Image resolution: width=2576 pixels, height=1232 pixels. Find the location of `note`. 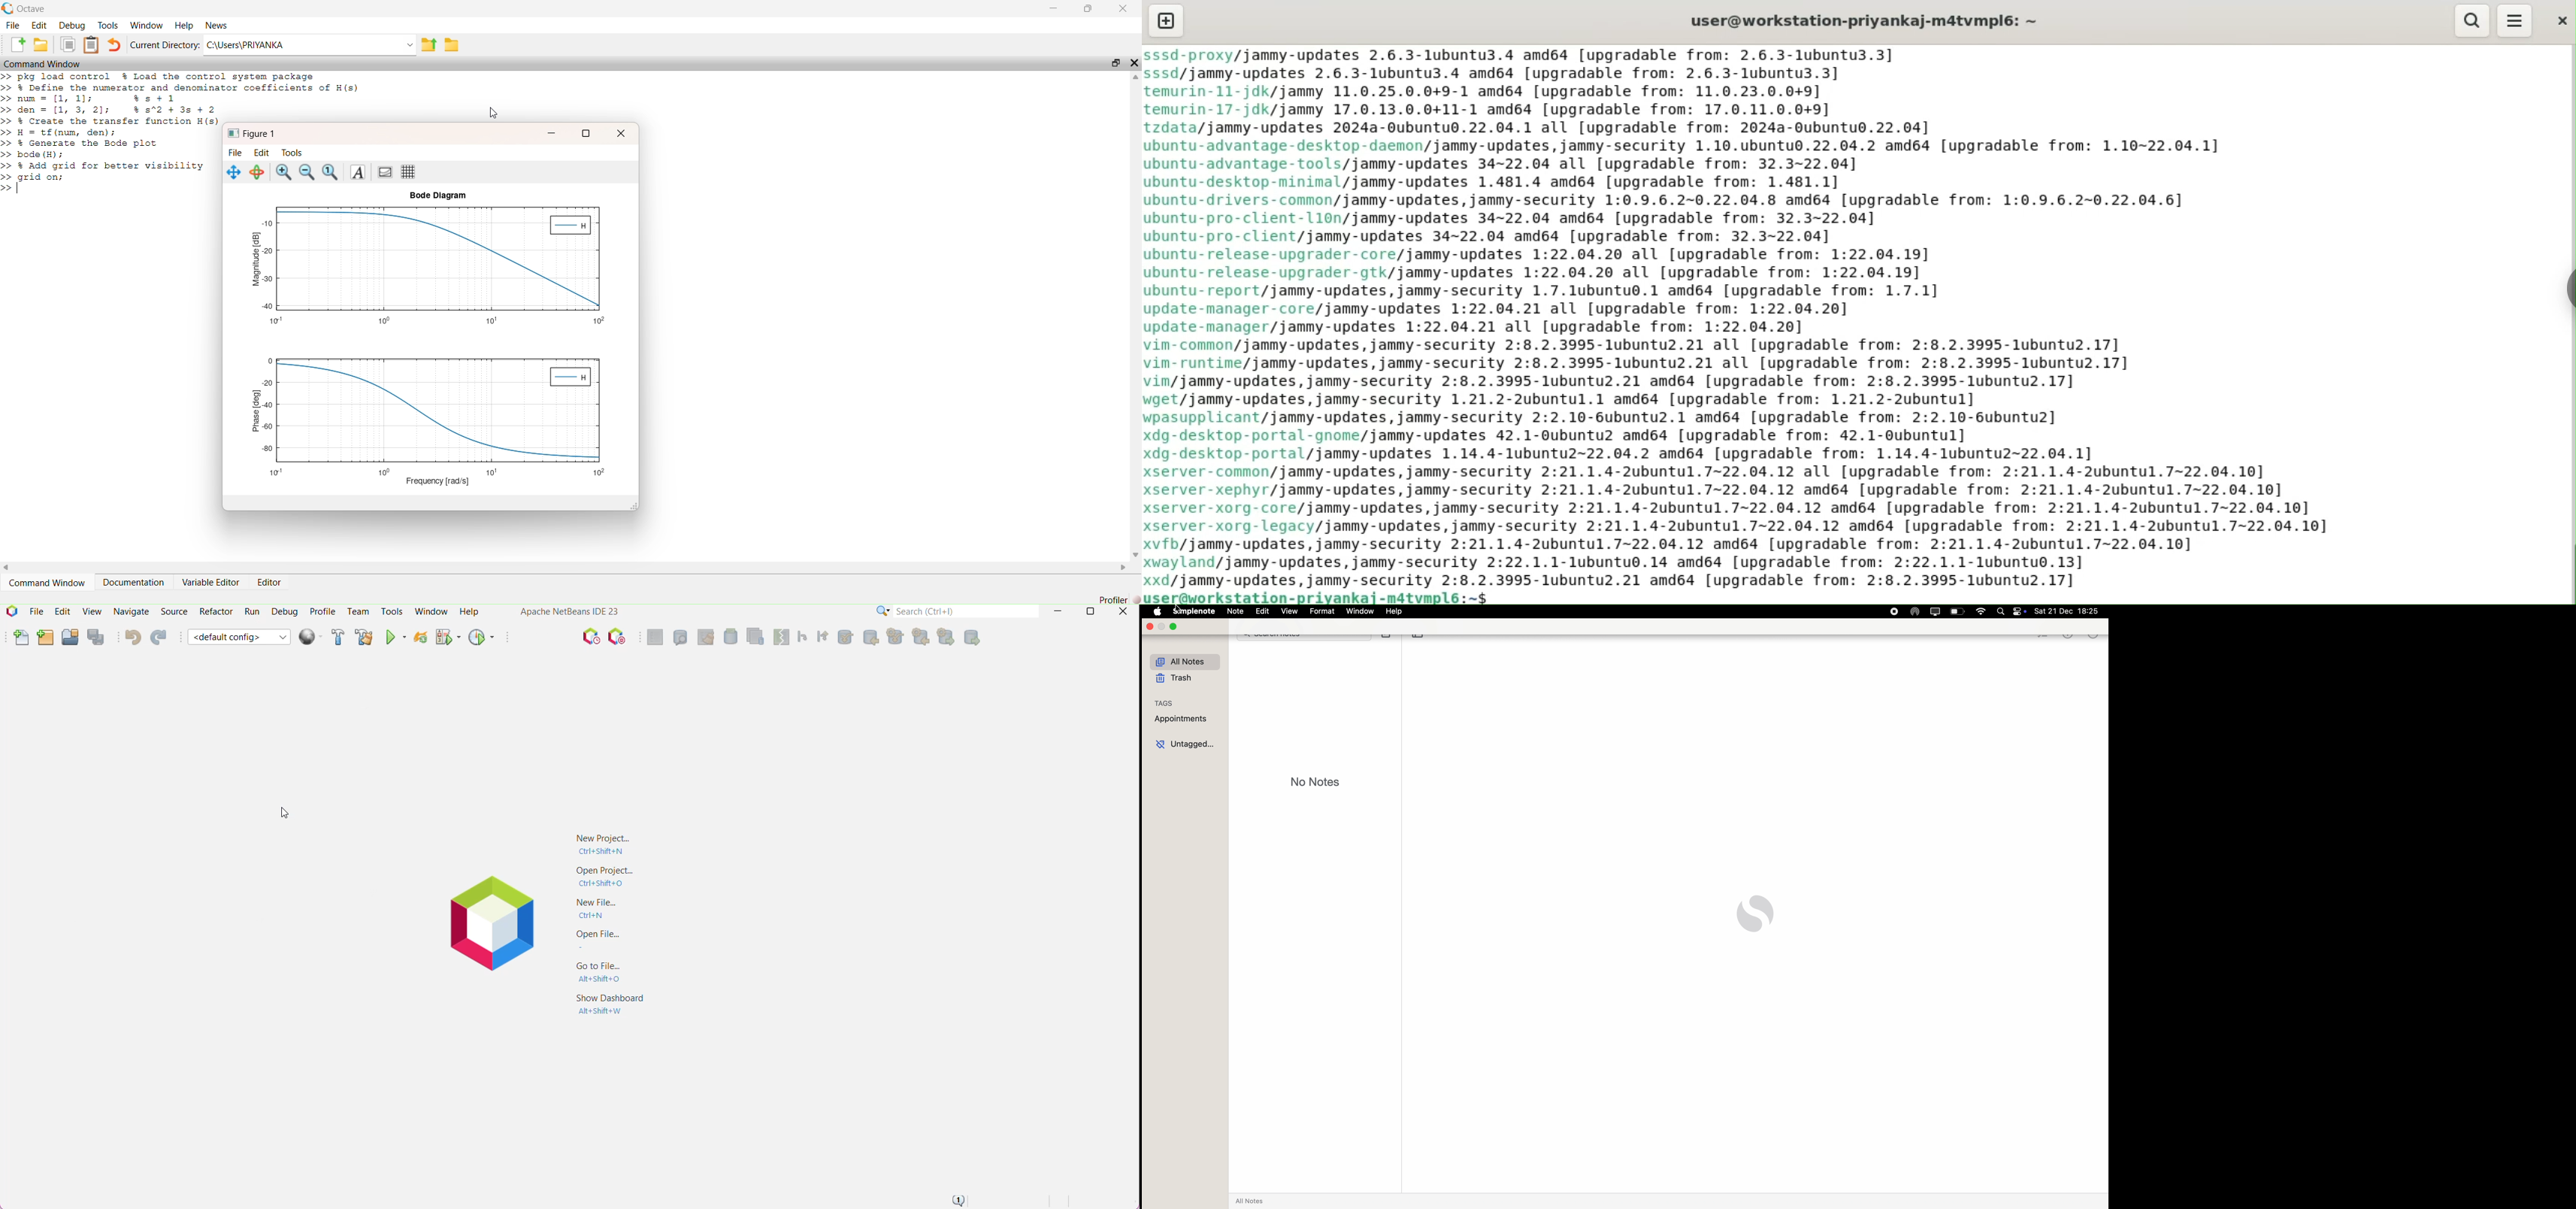

note is located at coordinates (1235, 612).